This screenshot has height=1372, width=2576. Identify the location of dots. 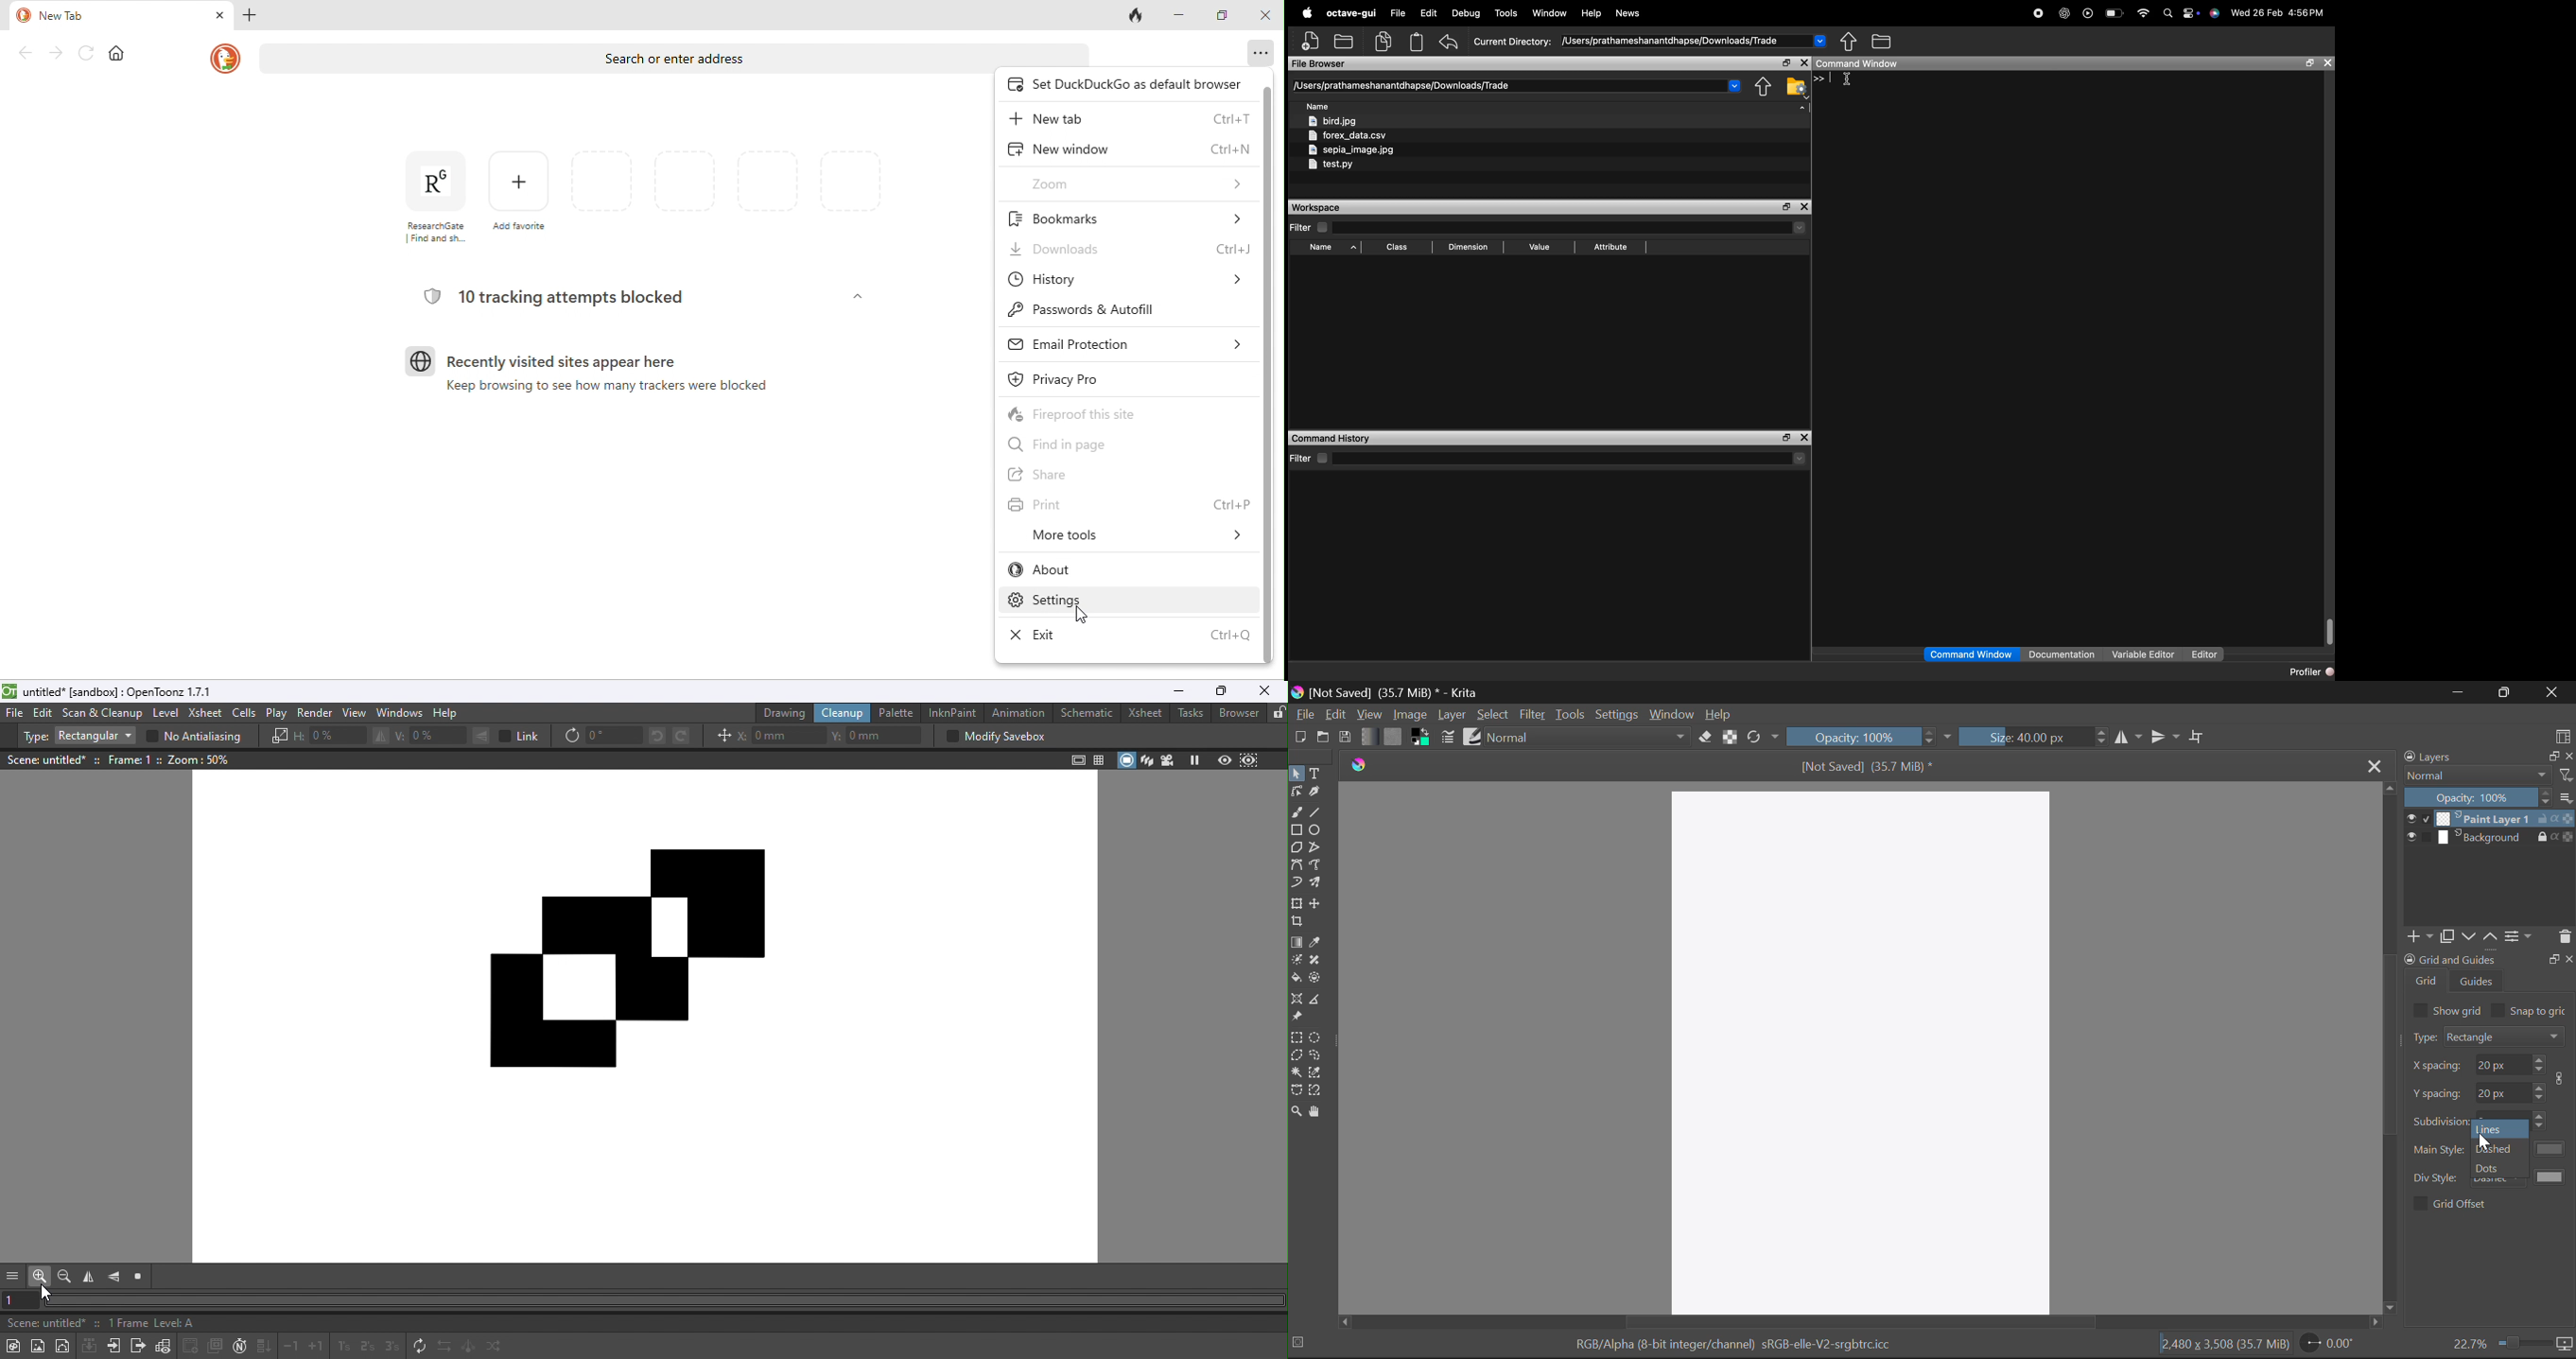
(2489, 1169).